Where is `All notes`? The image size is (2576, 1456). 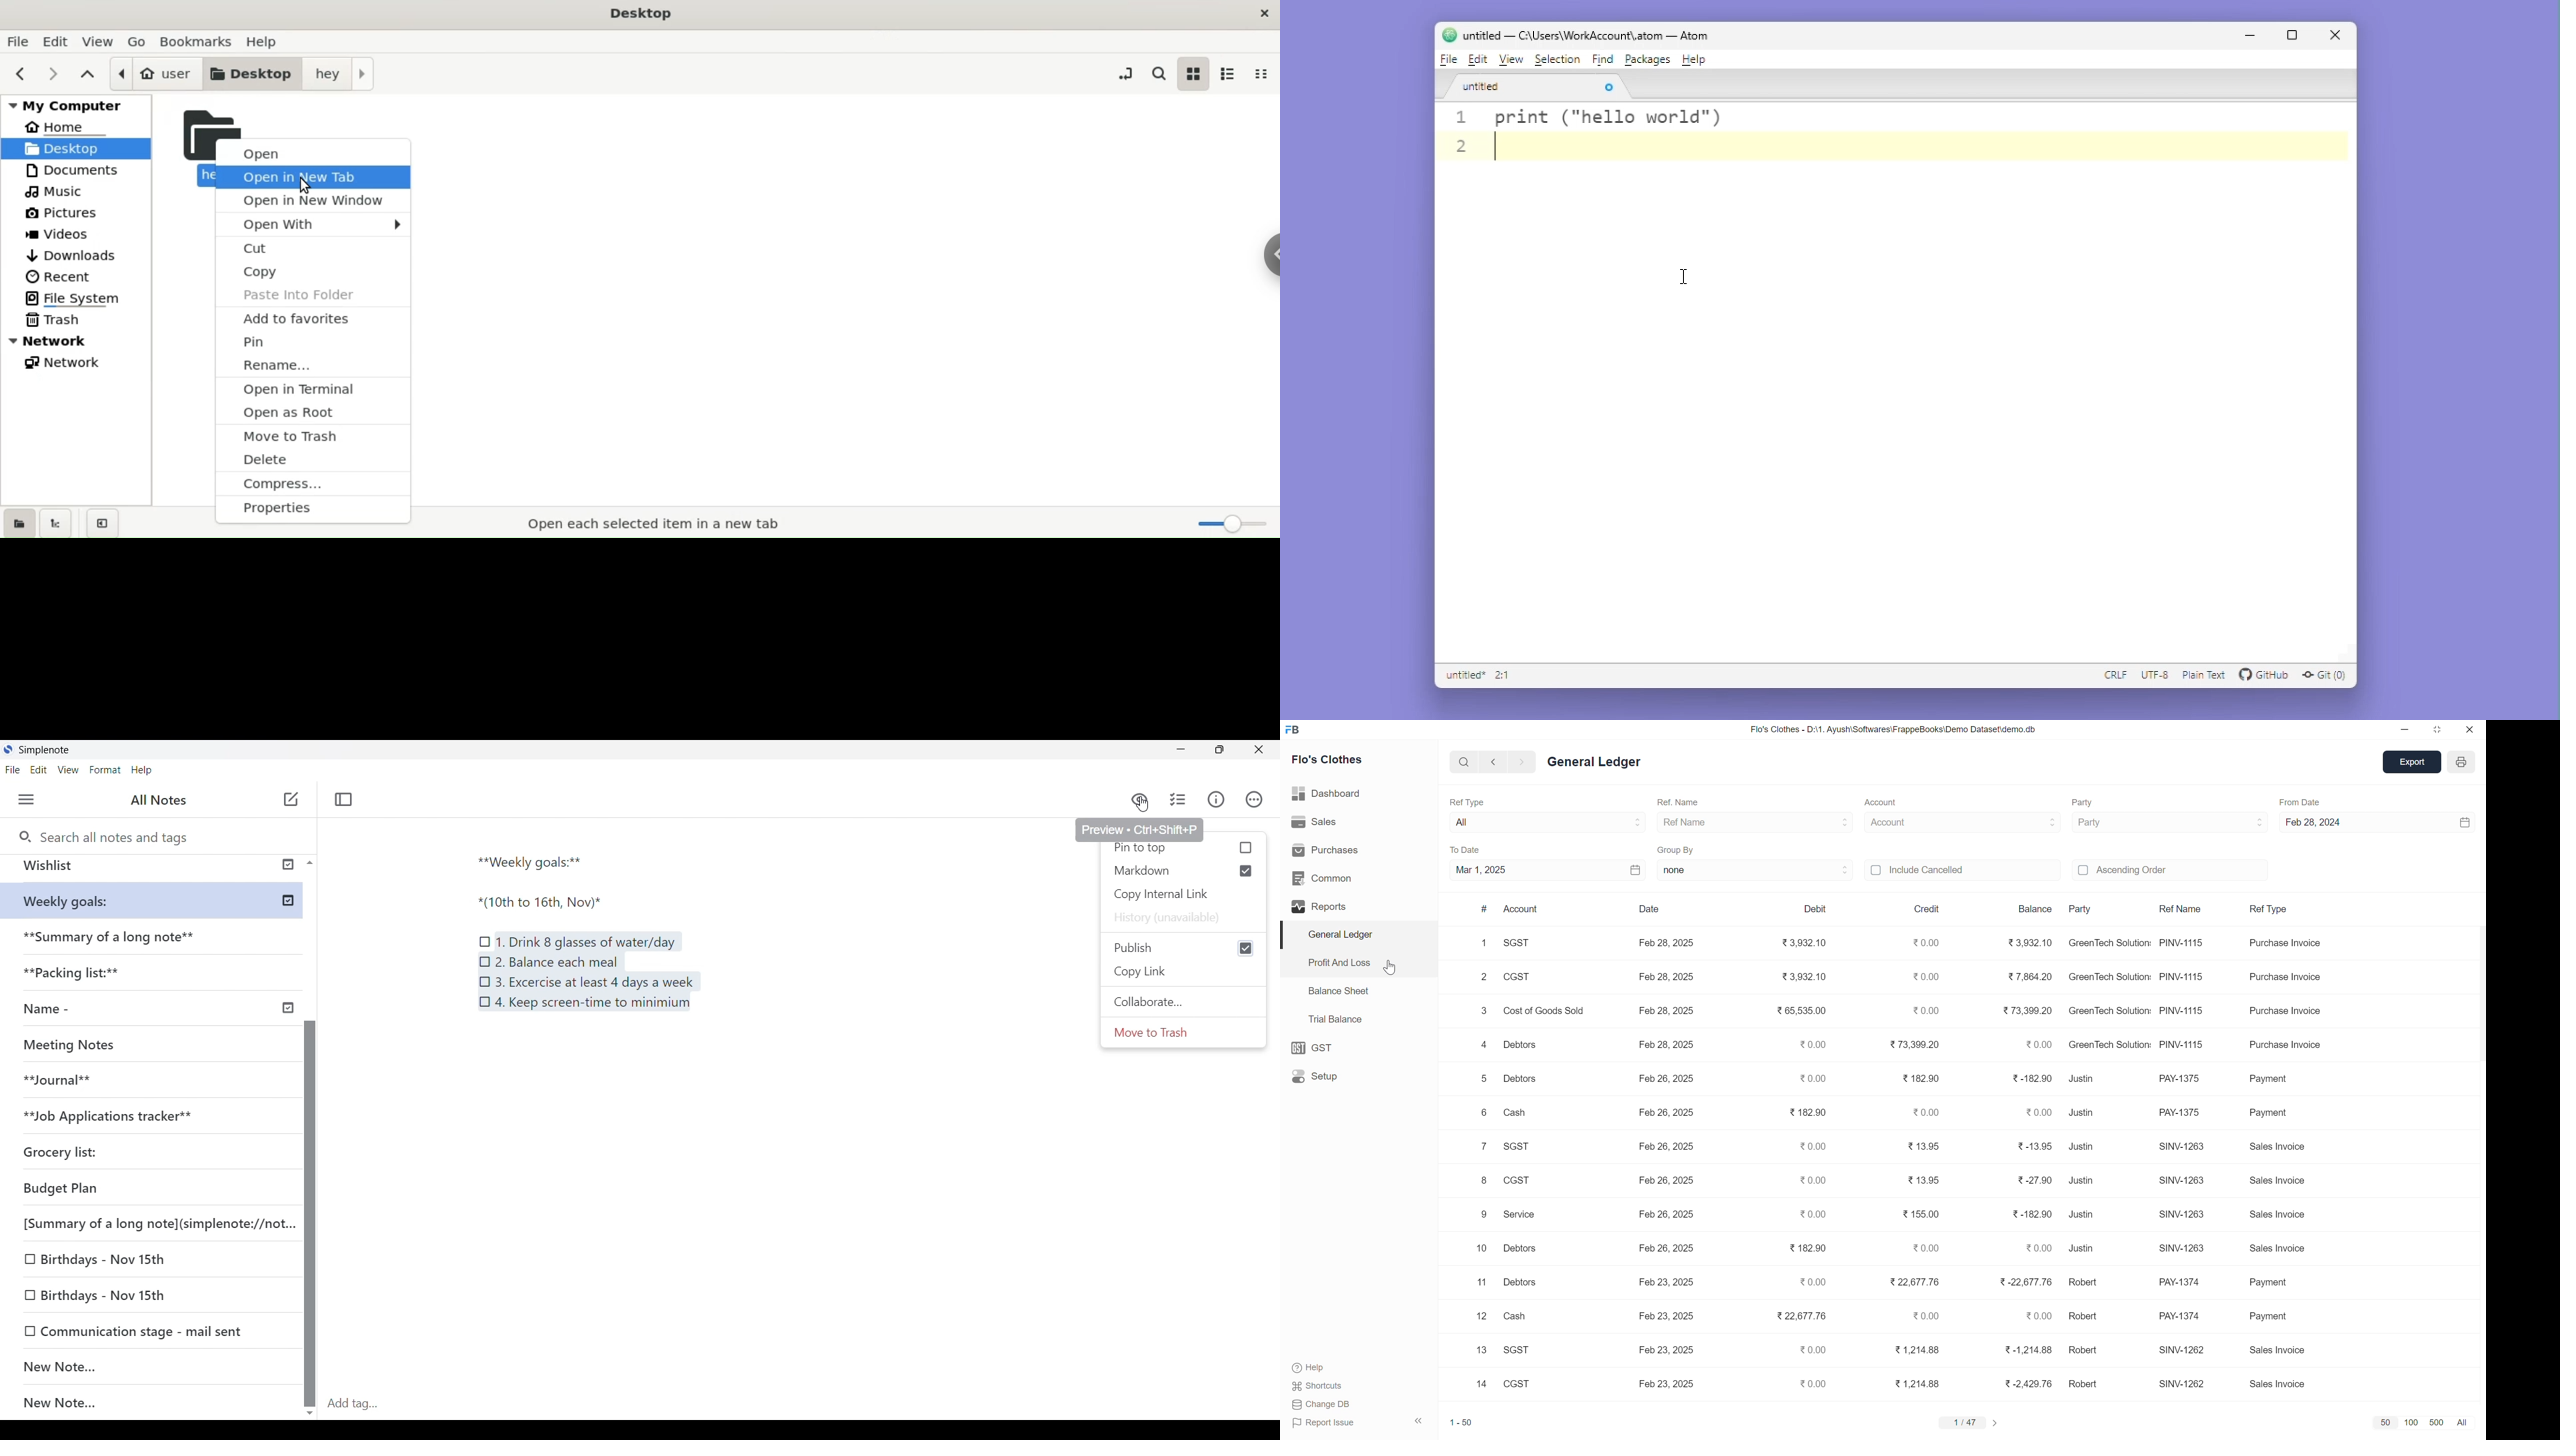
All notes is located at coordinates (162, 800).